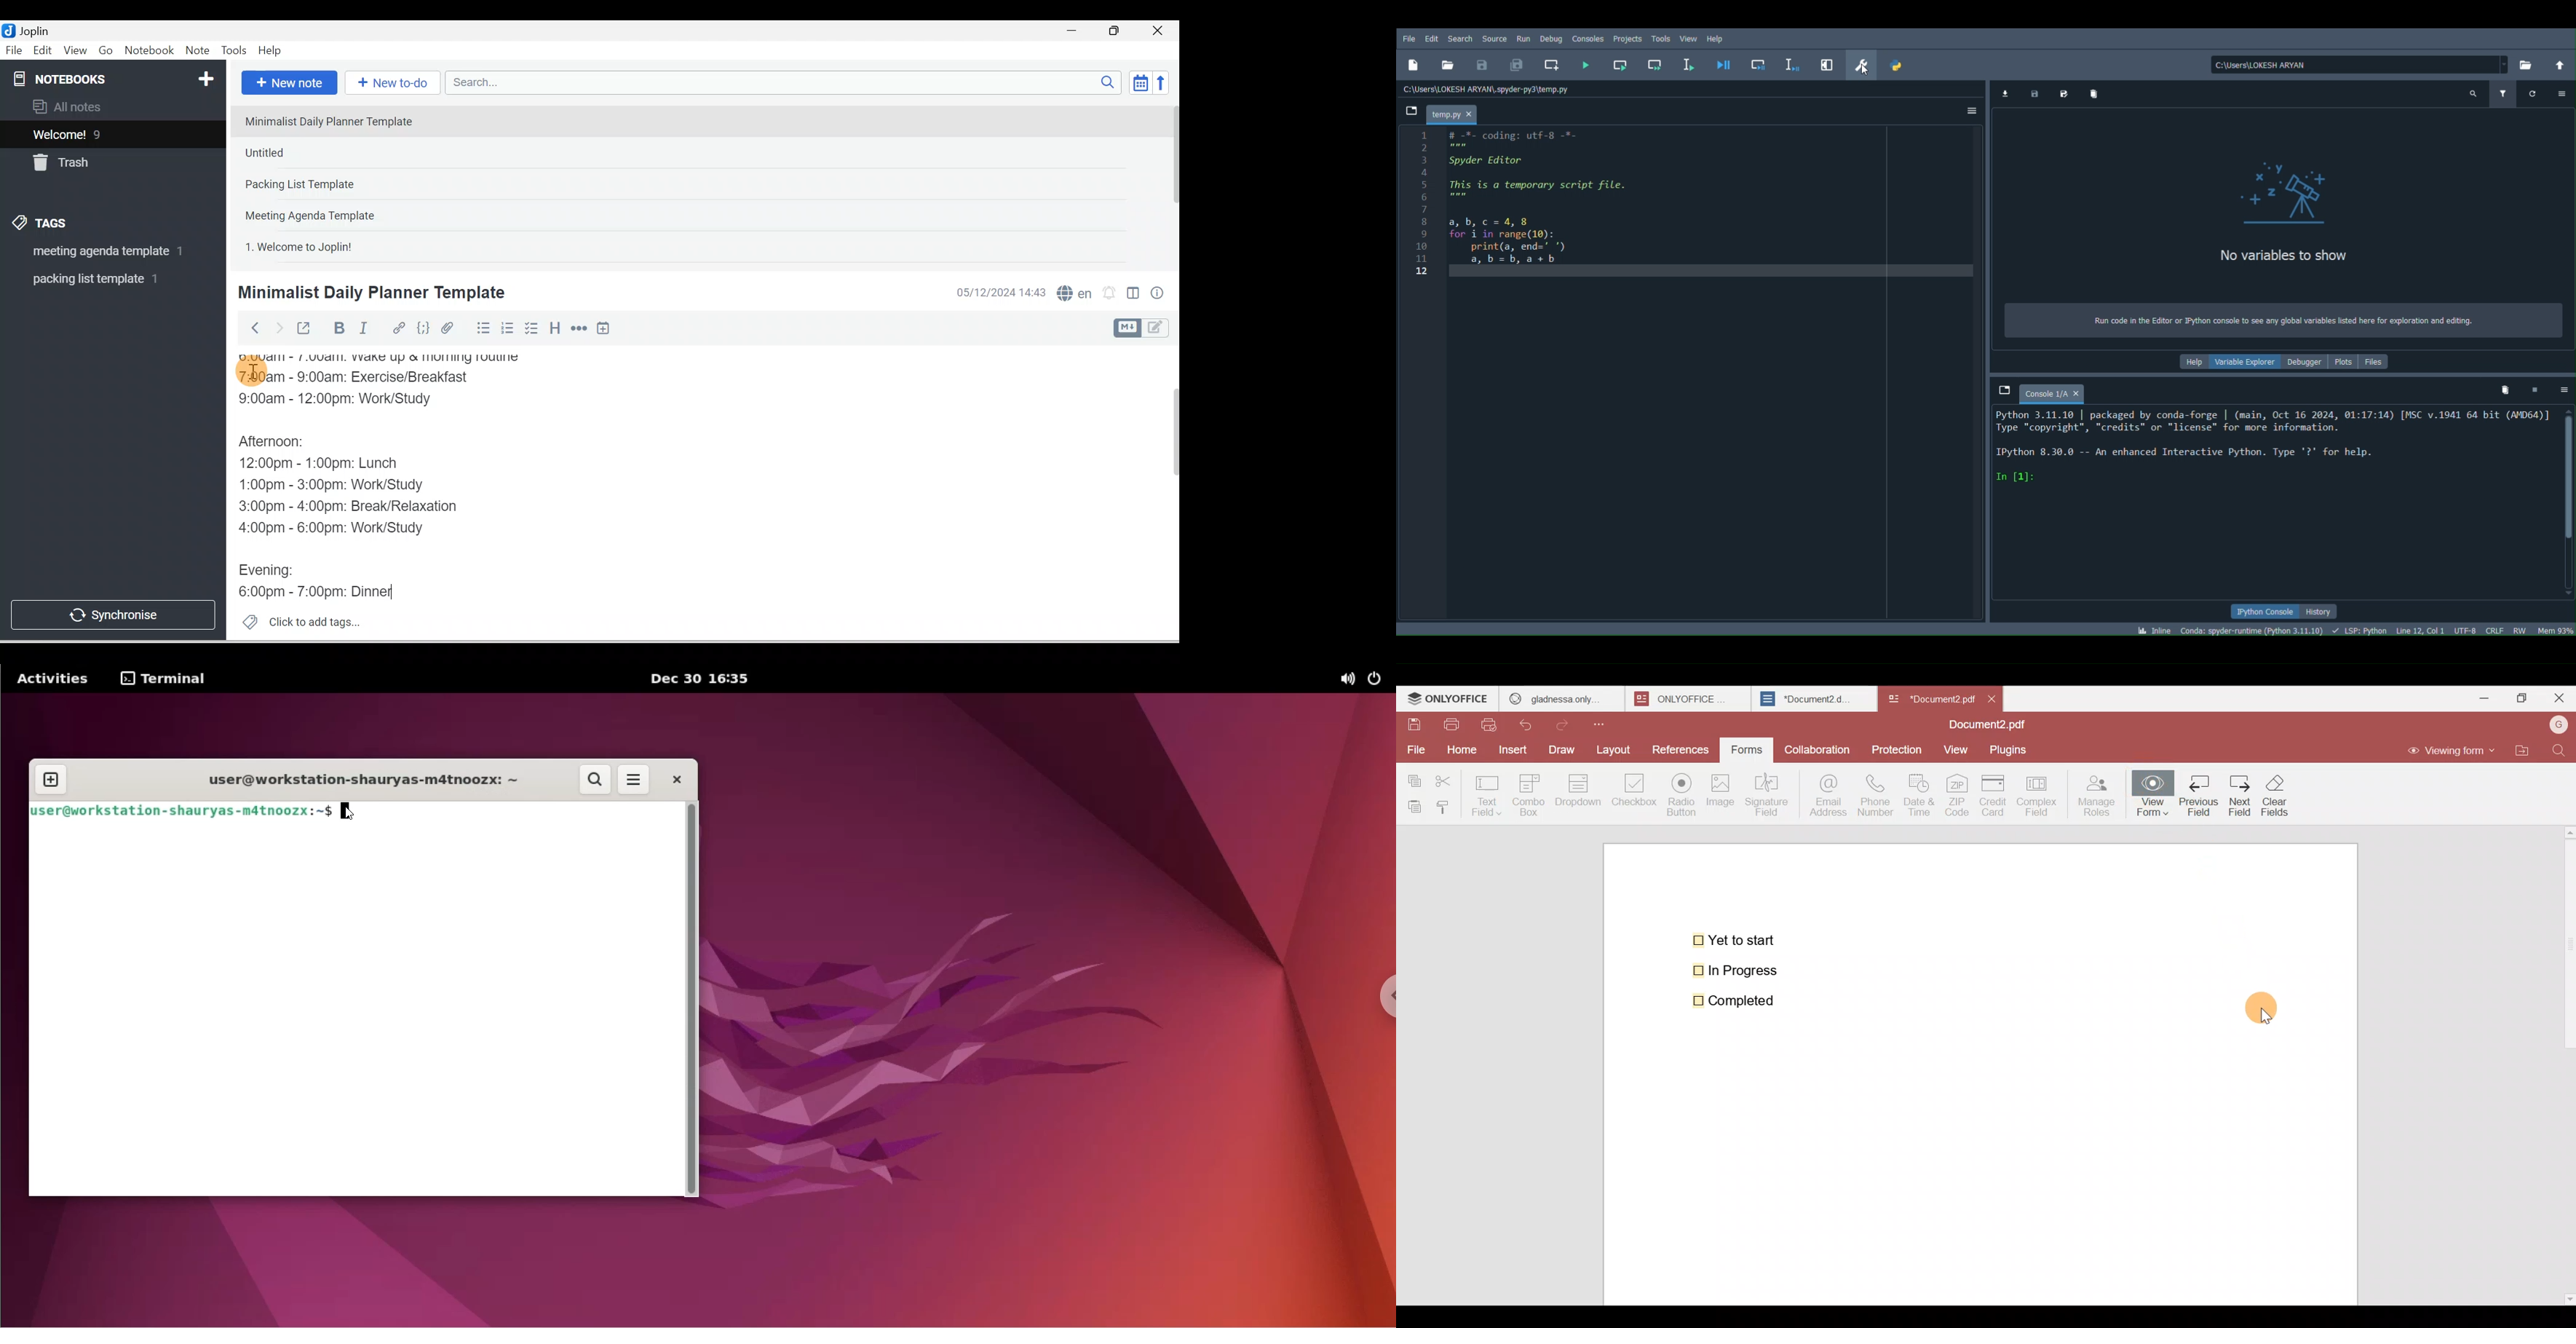  Describe the element at coordinates (333, 484) in the screenshot. I see `1:00pm - 3:00pm: Work/Study` at that location.